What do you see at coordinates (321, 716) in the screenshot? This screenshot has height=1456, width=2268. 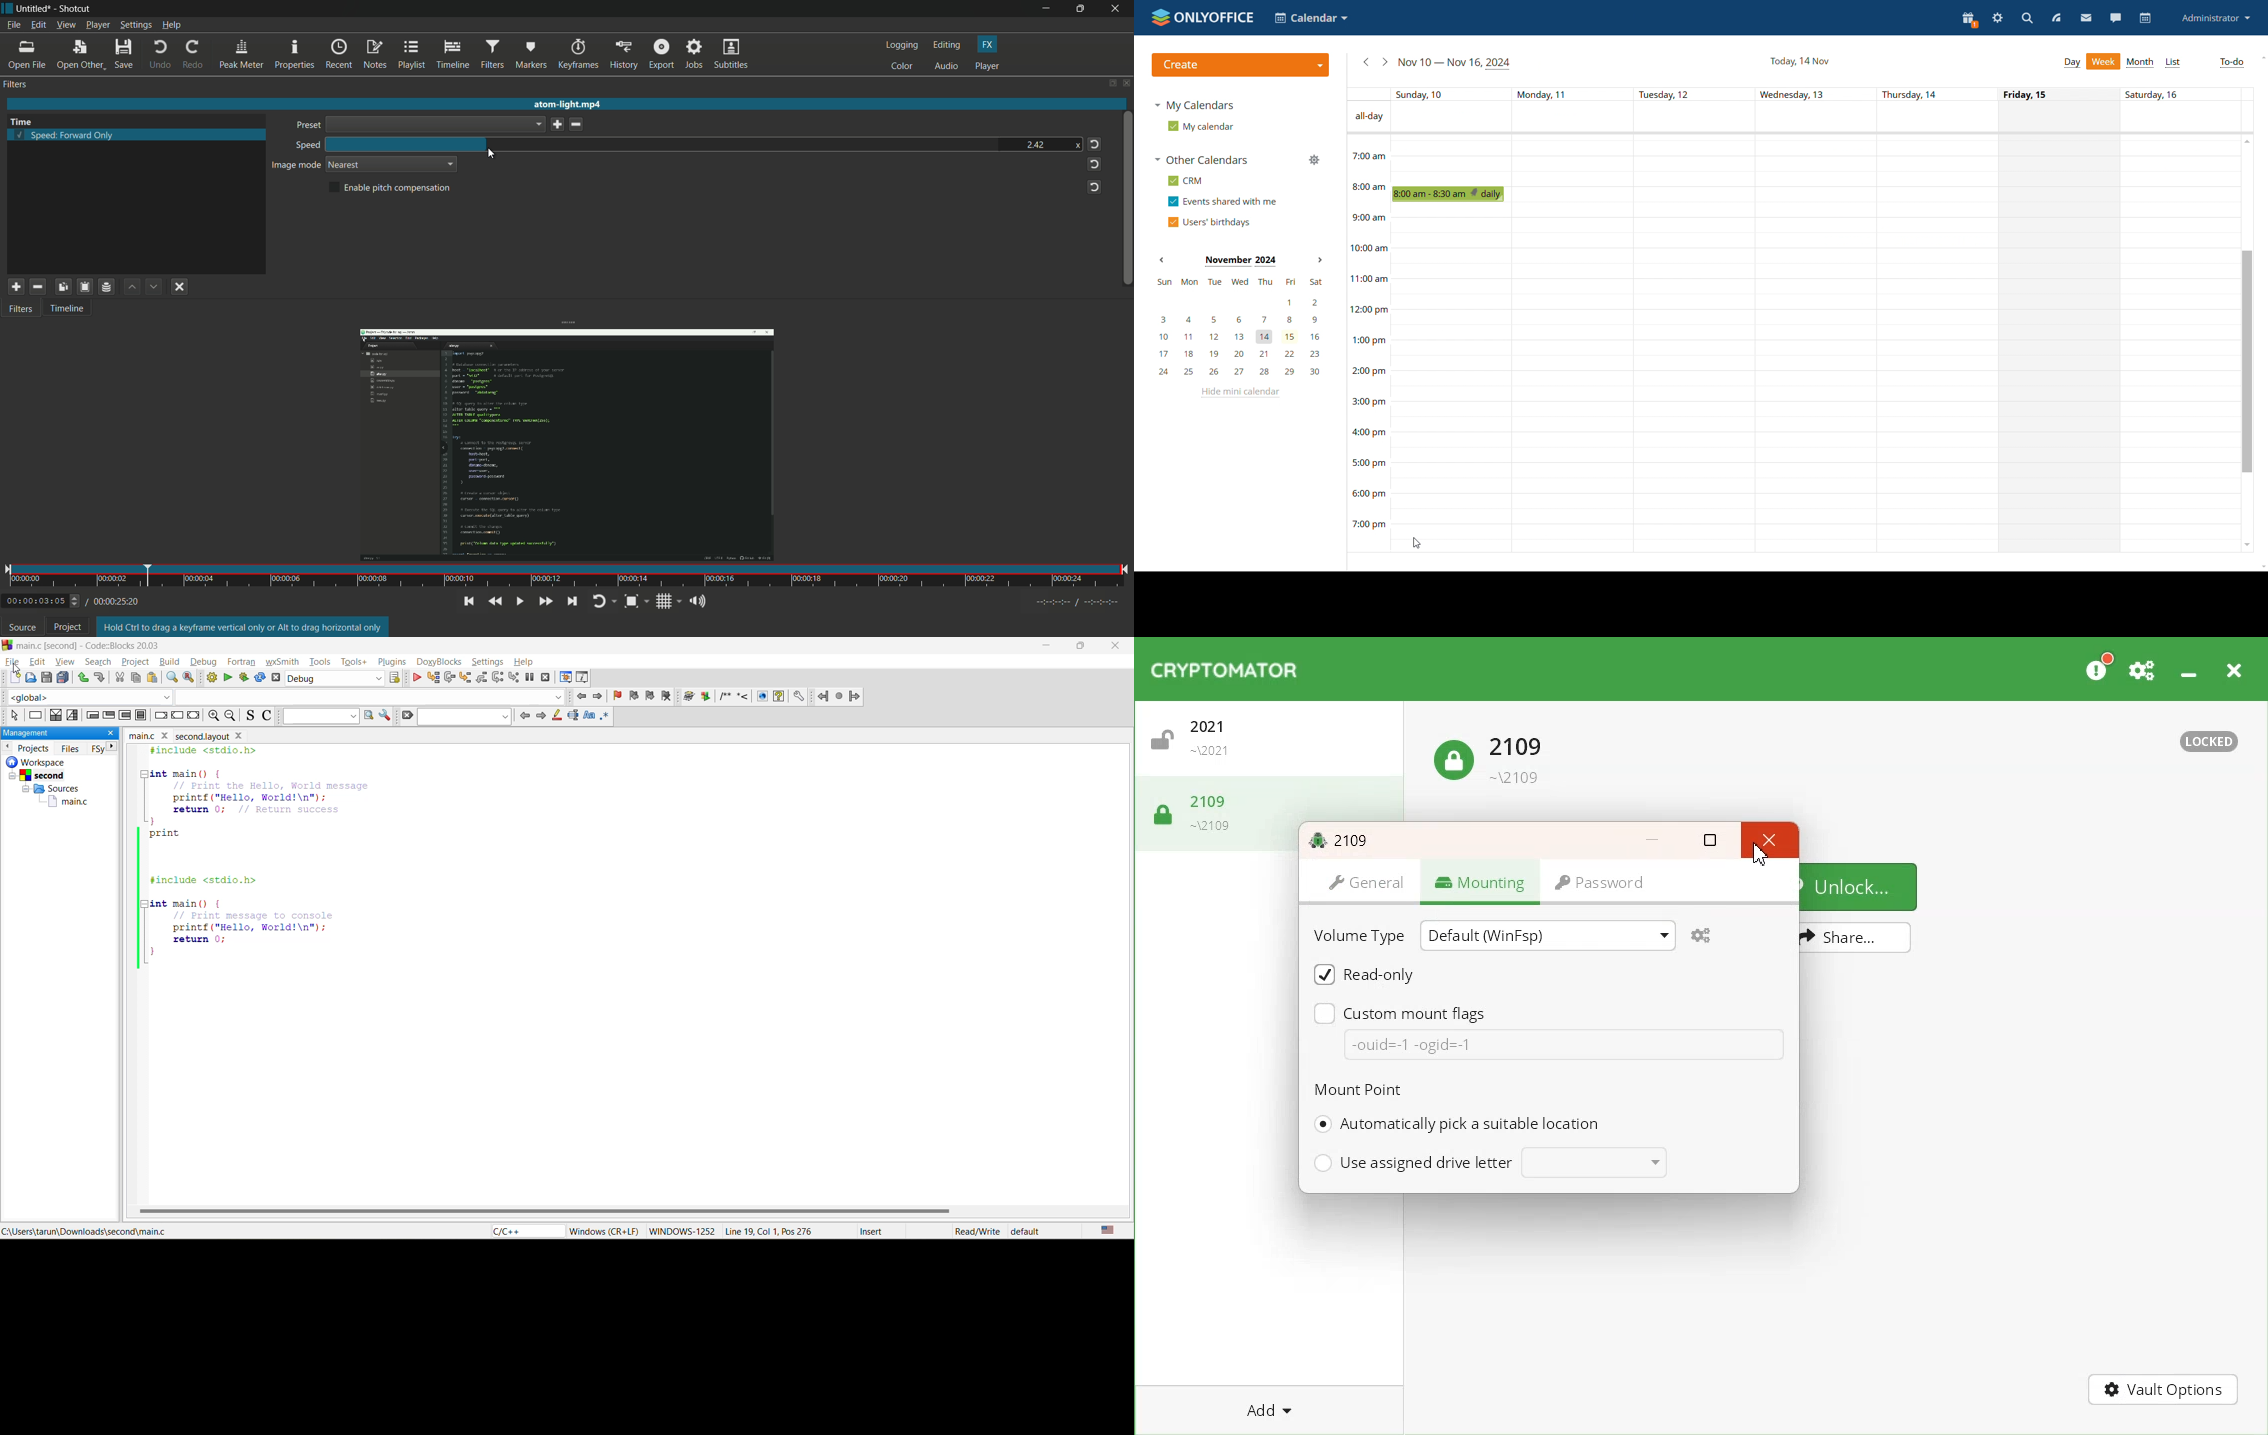 I see `text to search` at bounding box center [321, 716].